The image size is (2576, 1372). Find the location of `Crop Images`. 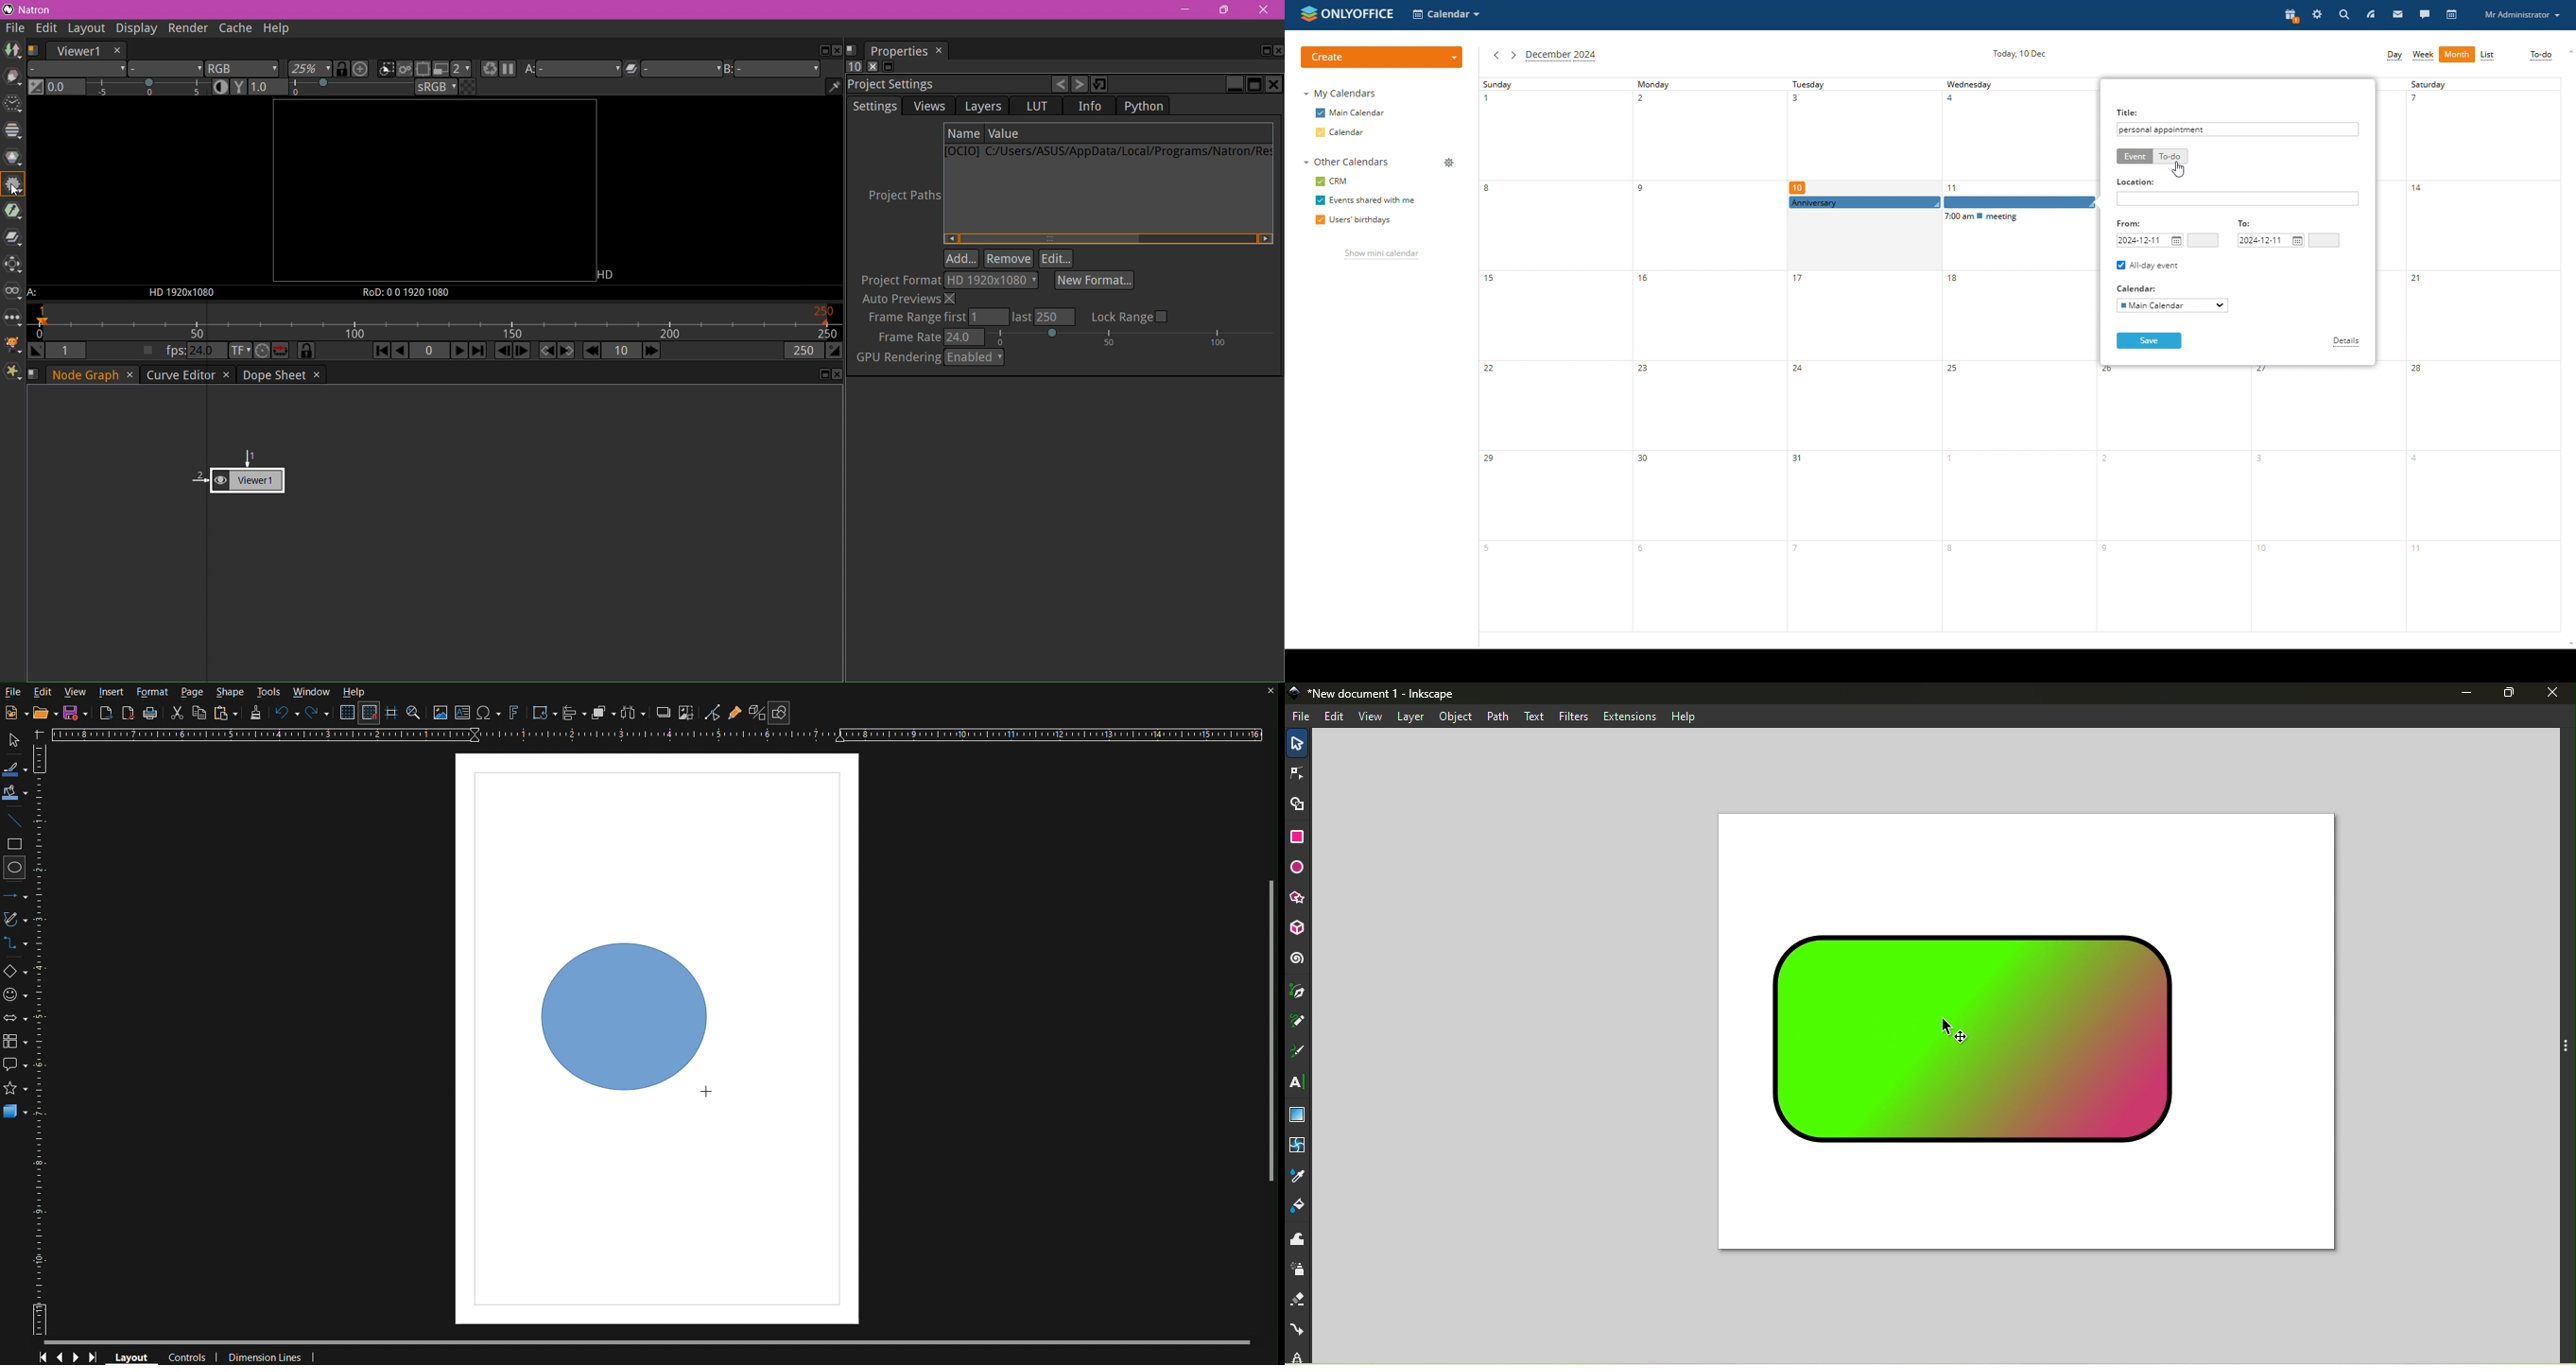

Crop Images is located at coordinates (689, 713).